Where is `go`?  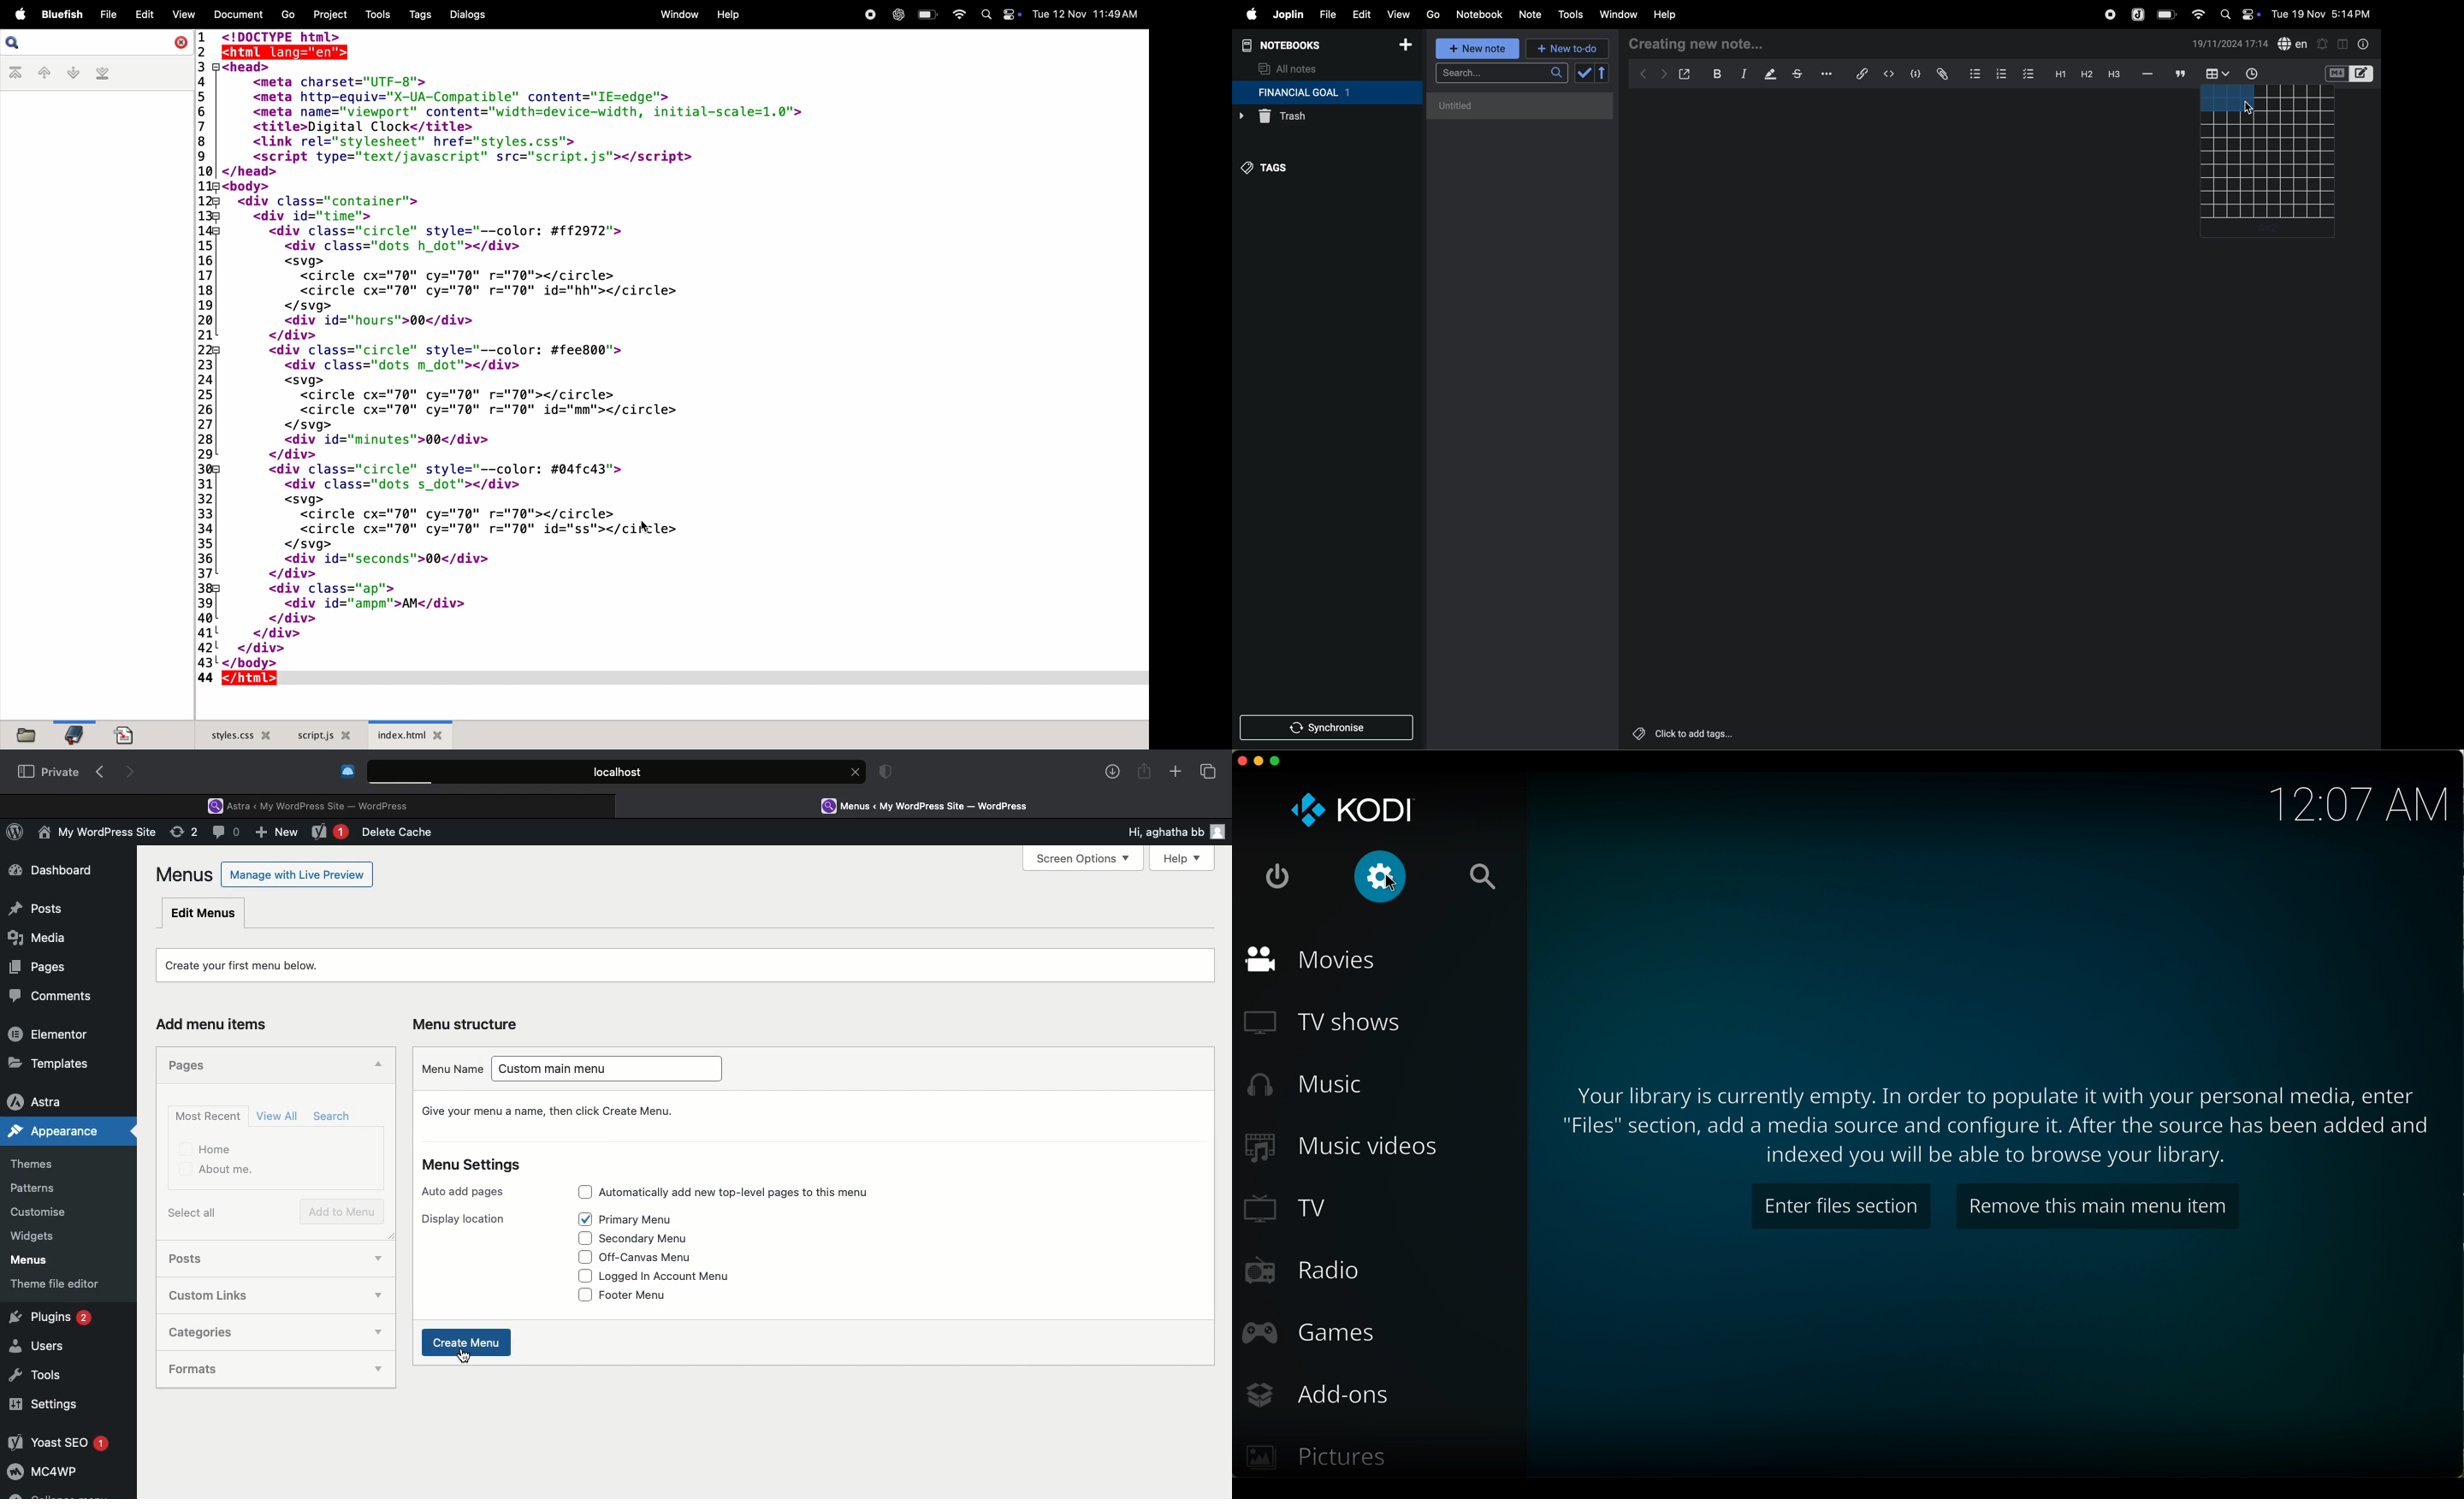 go is located at coordinates (288, 13).